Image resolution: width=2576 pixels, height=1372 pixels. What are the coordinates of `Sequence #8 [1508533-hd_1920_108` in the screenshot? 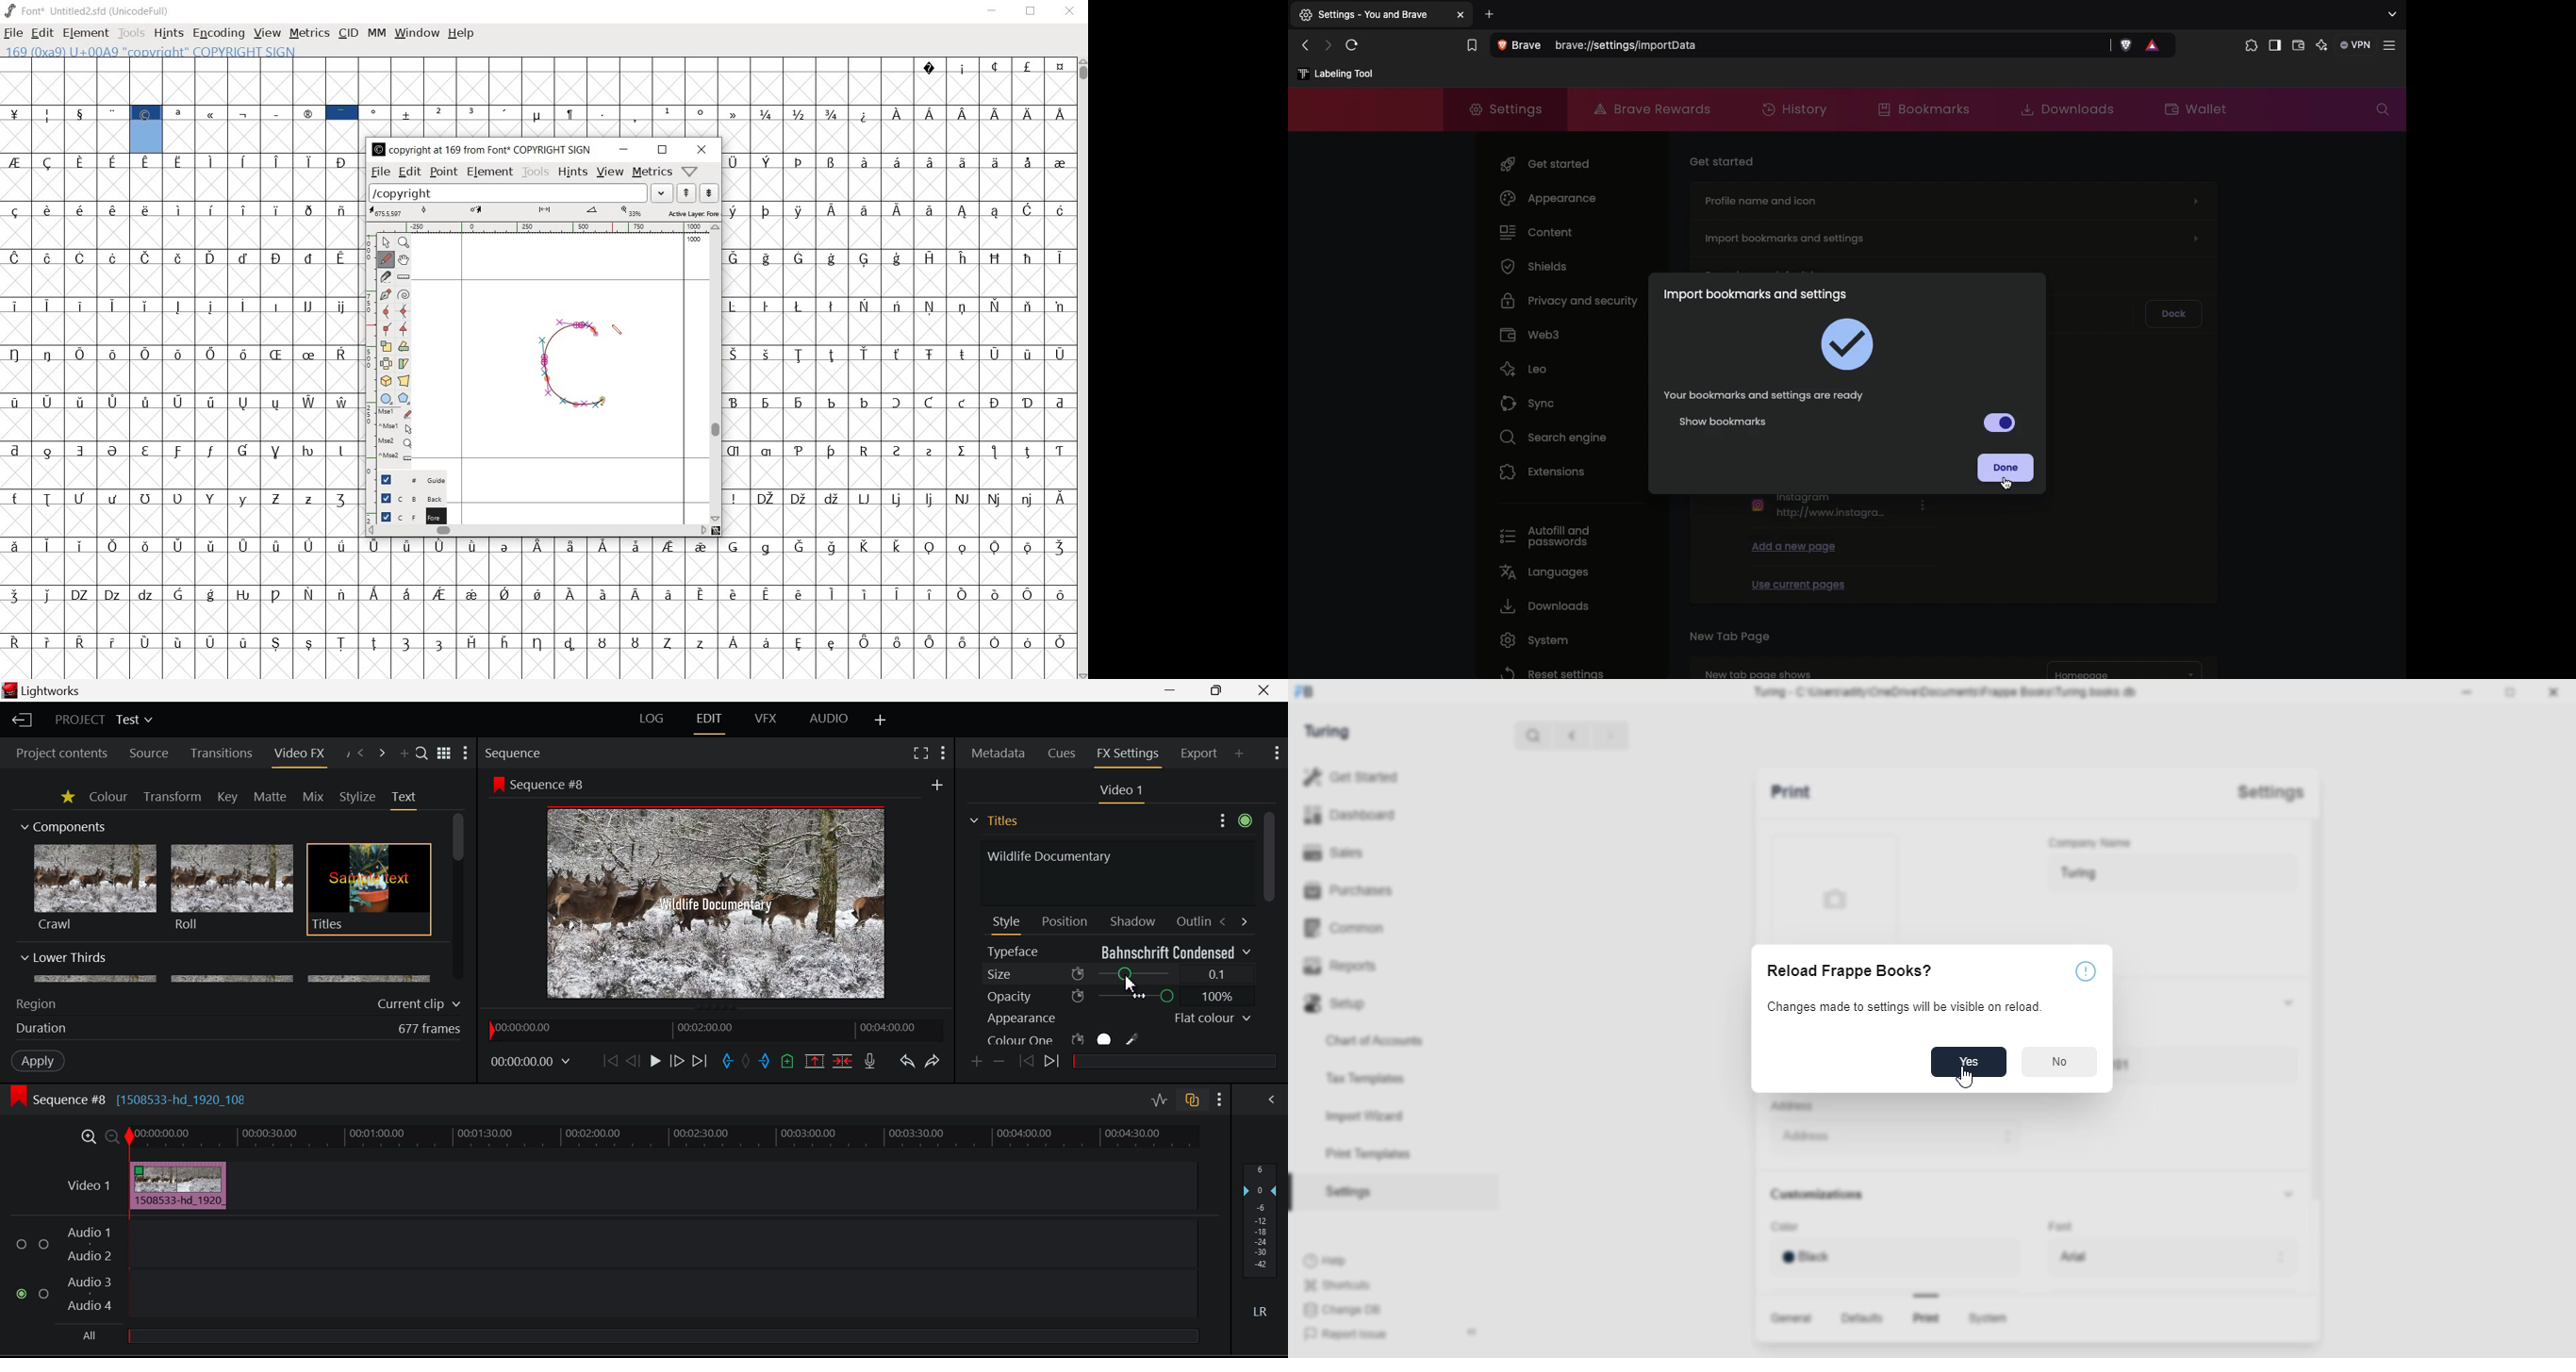 It's located at (142, 1100).